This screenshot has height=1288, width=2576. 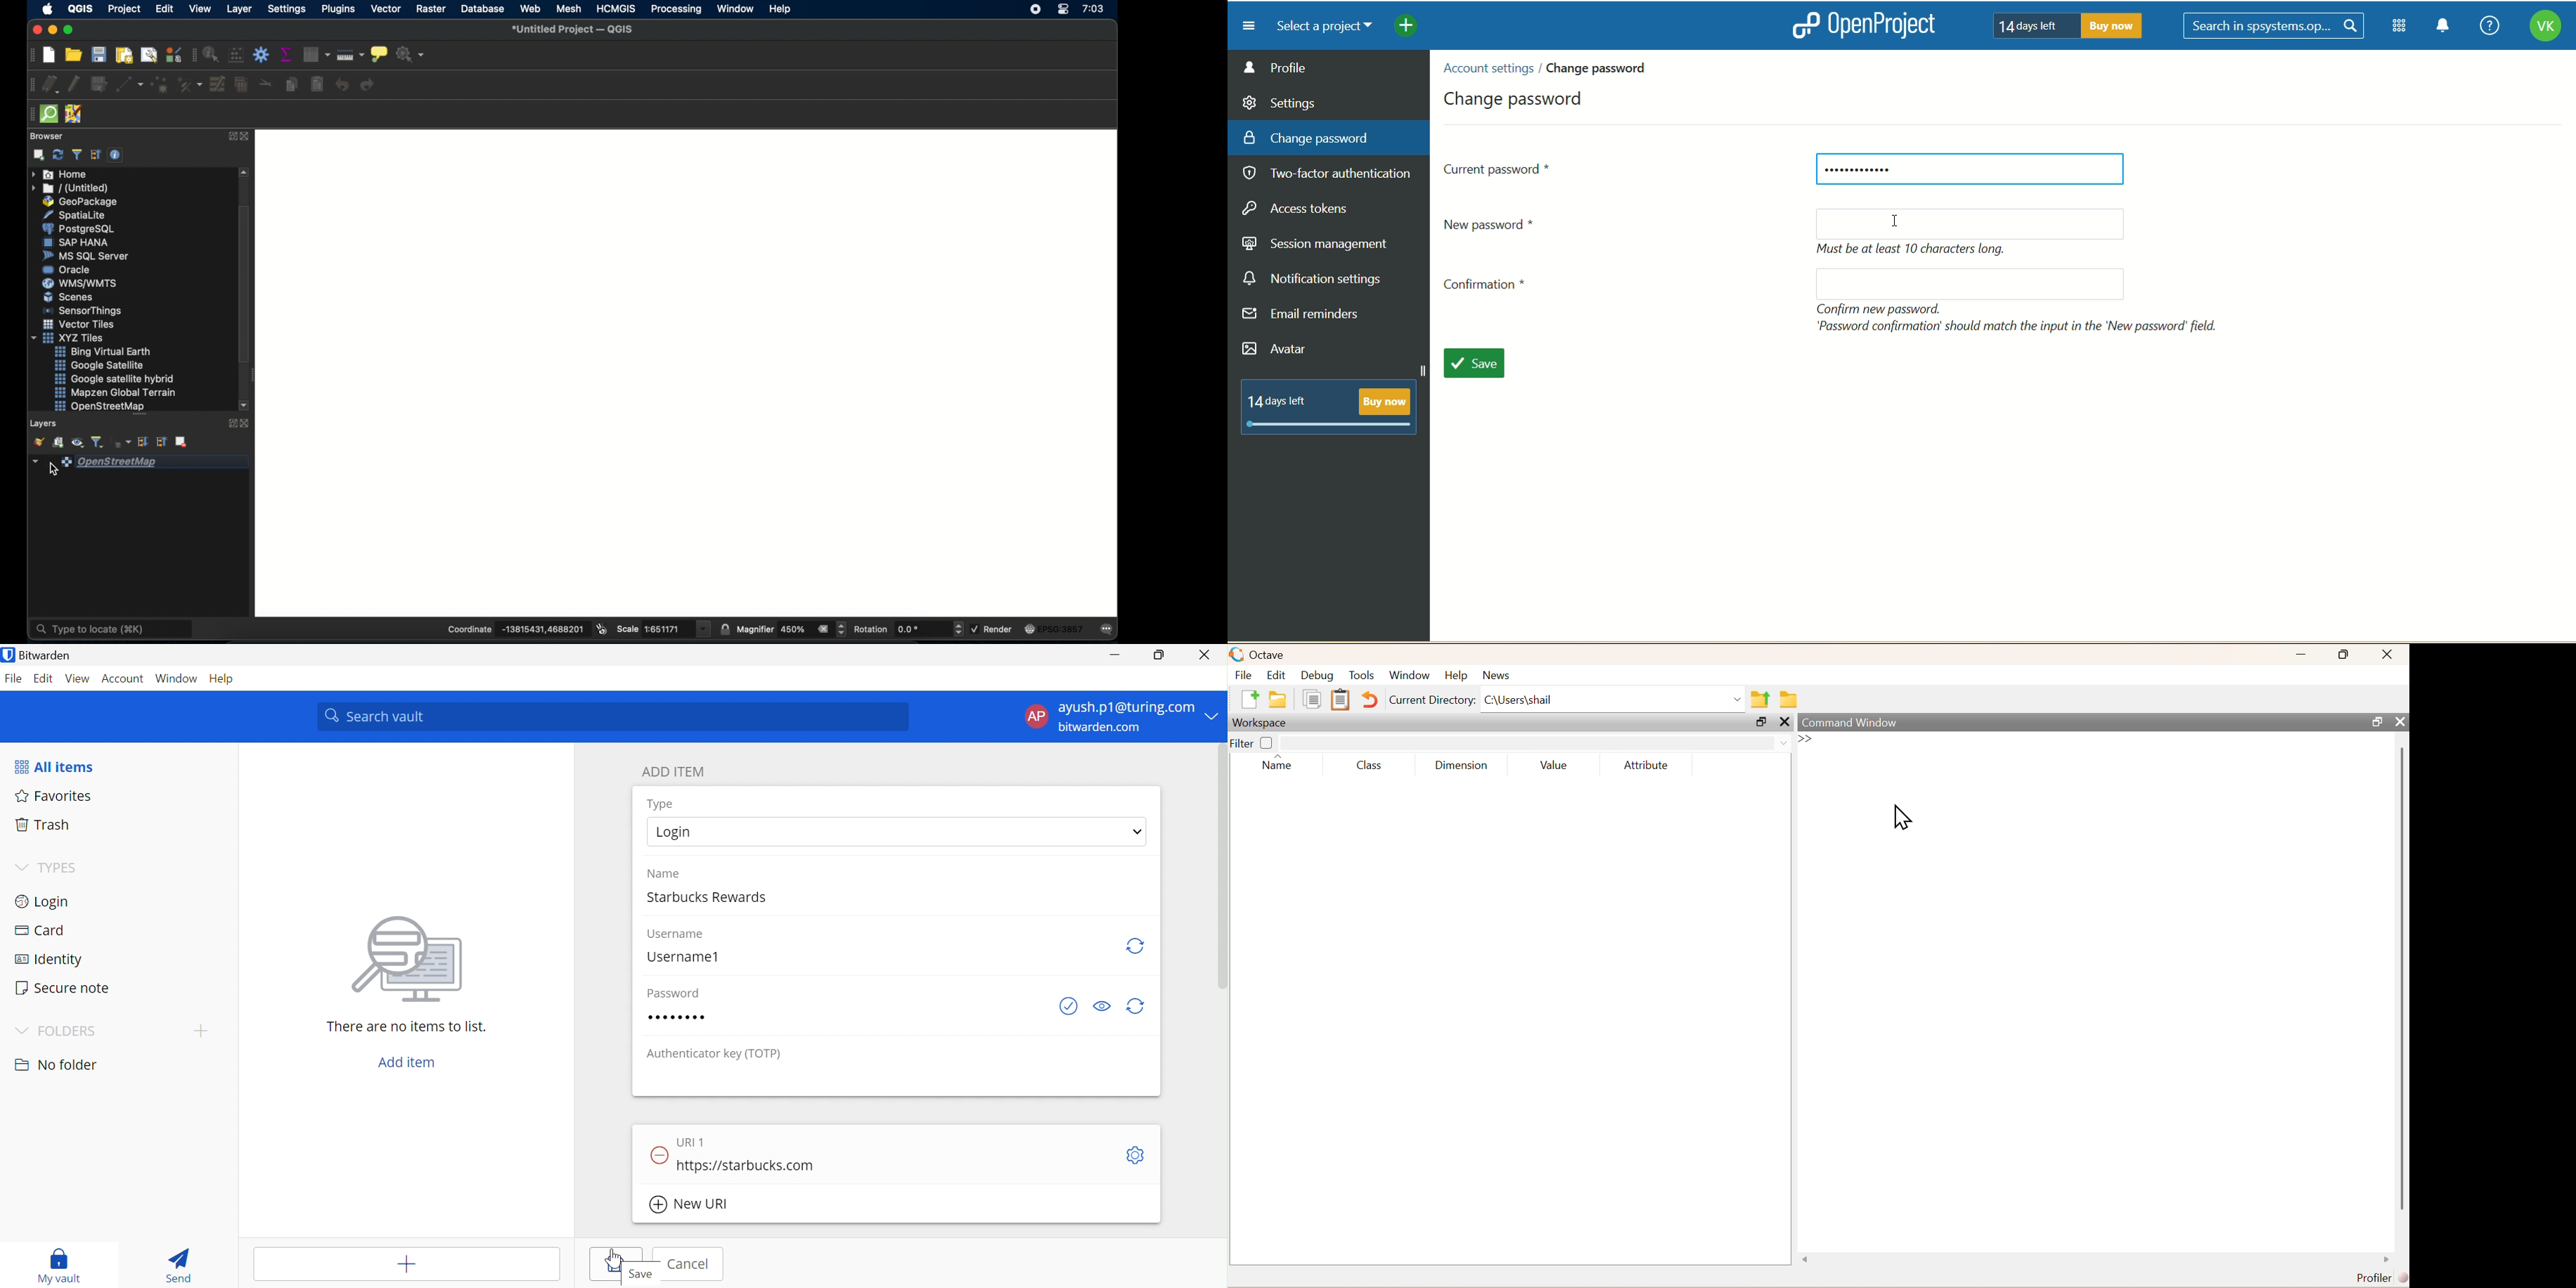 What do you see at coordinates (713, 1054) in the screenshot?
I see `Authenticator key (TOTP)` at bounding box center [713, 1054].